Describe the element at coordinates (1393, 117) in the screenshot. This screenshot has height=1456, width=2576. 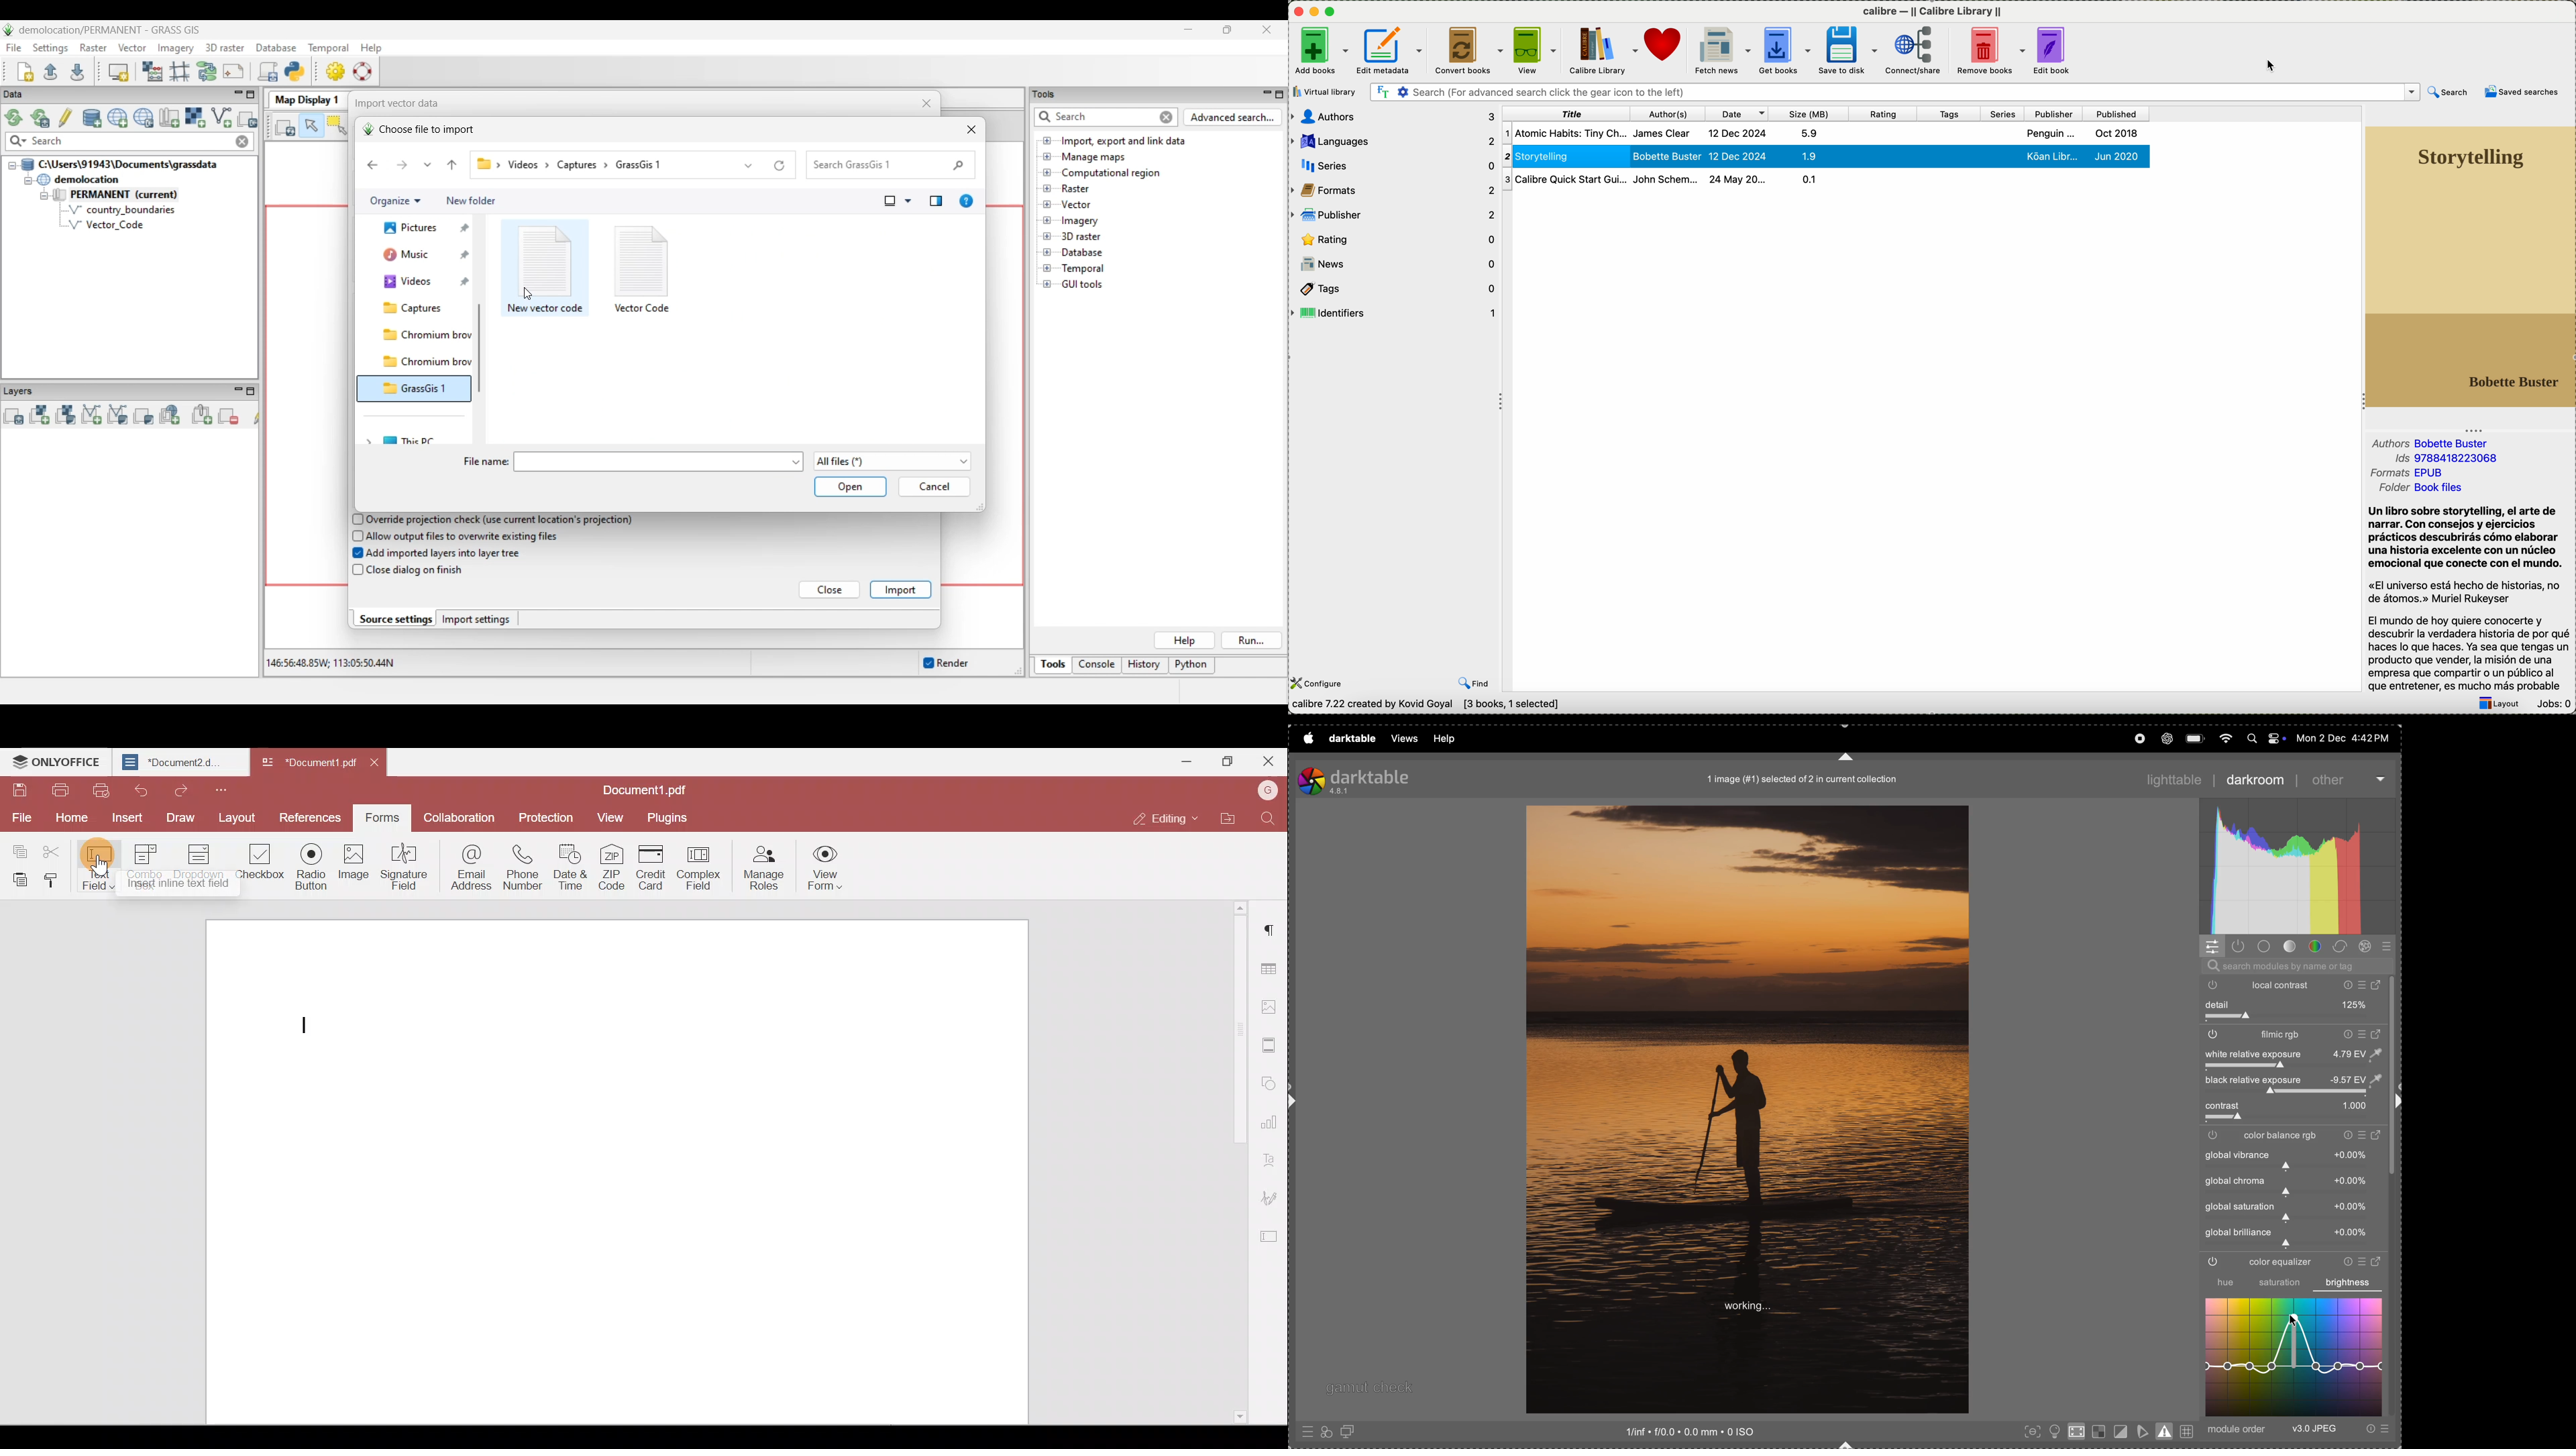
I see `authors` at that location.